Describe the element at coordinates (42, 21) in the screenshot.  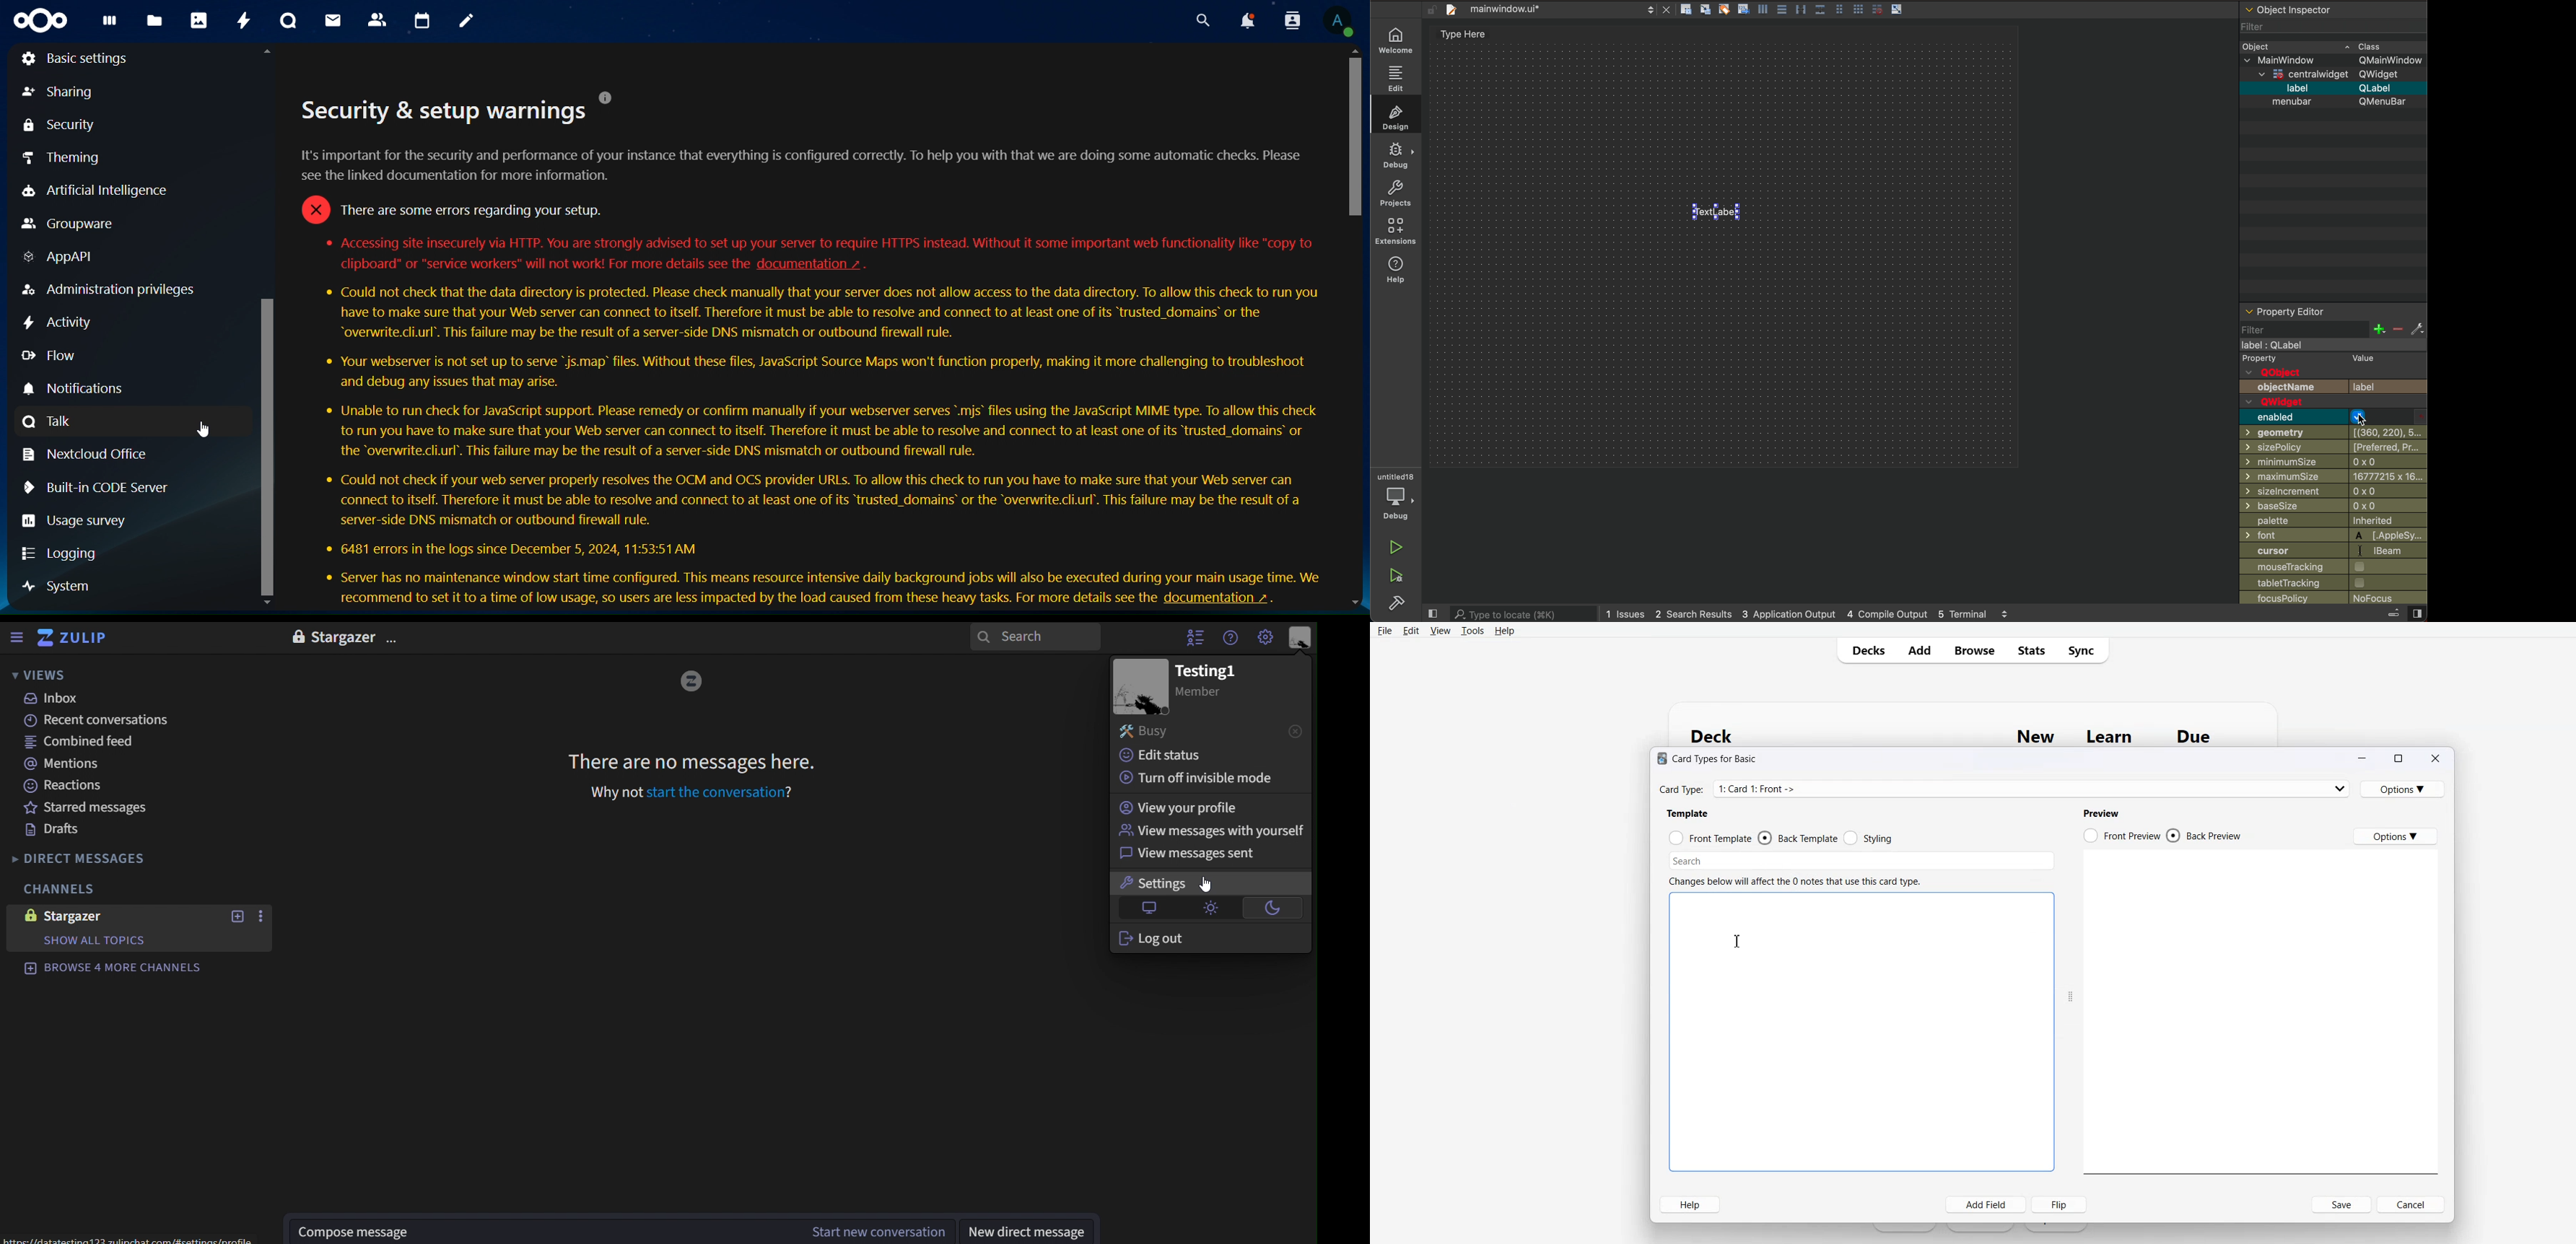
I see `icon` at that location.